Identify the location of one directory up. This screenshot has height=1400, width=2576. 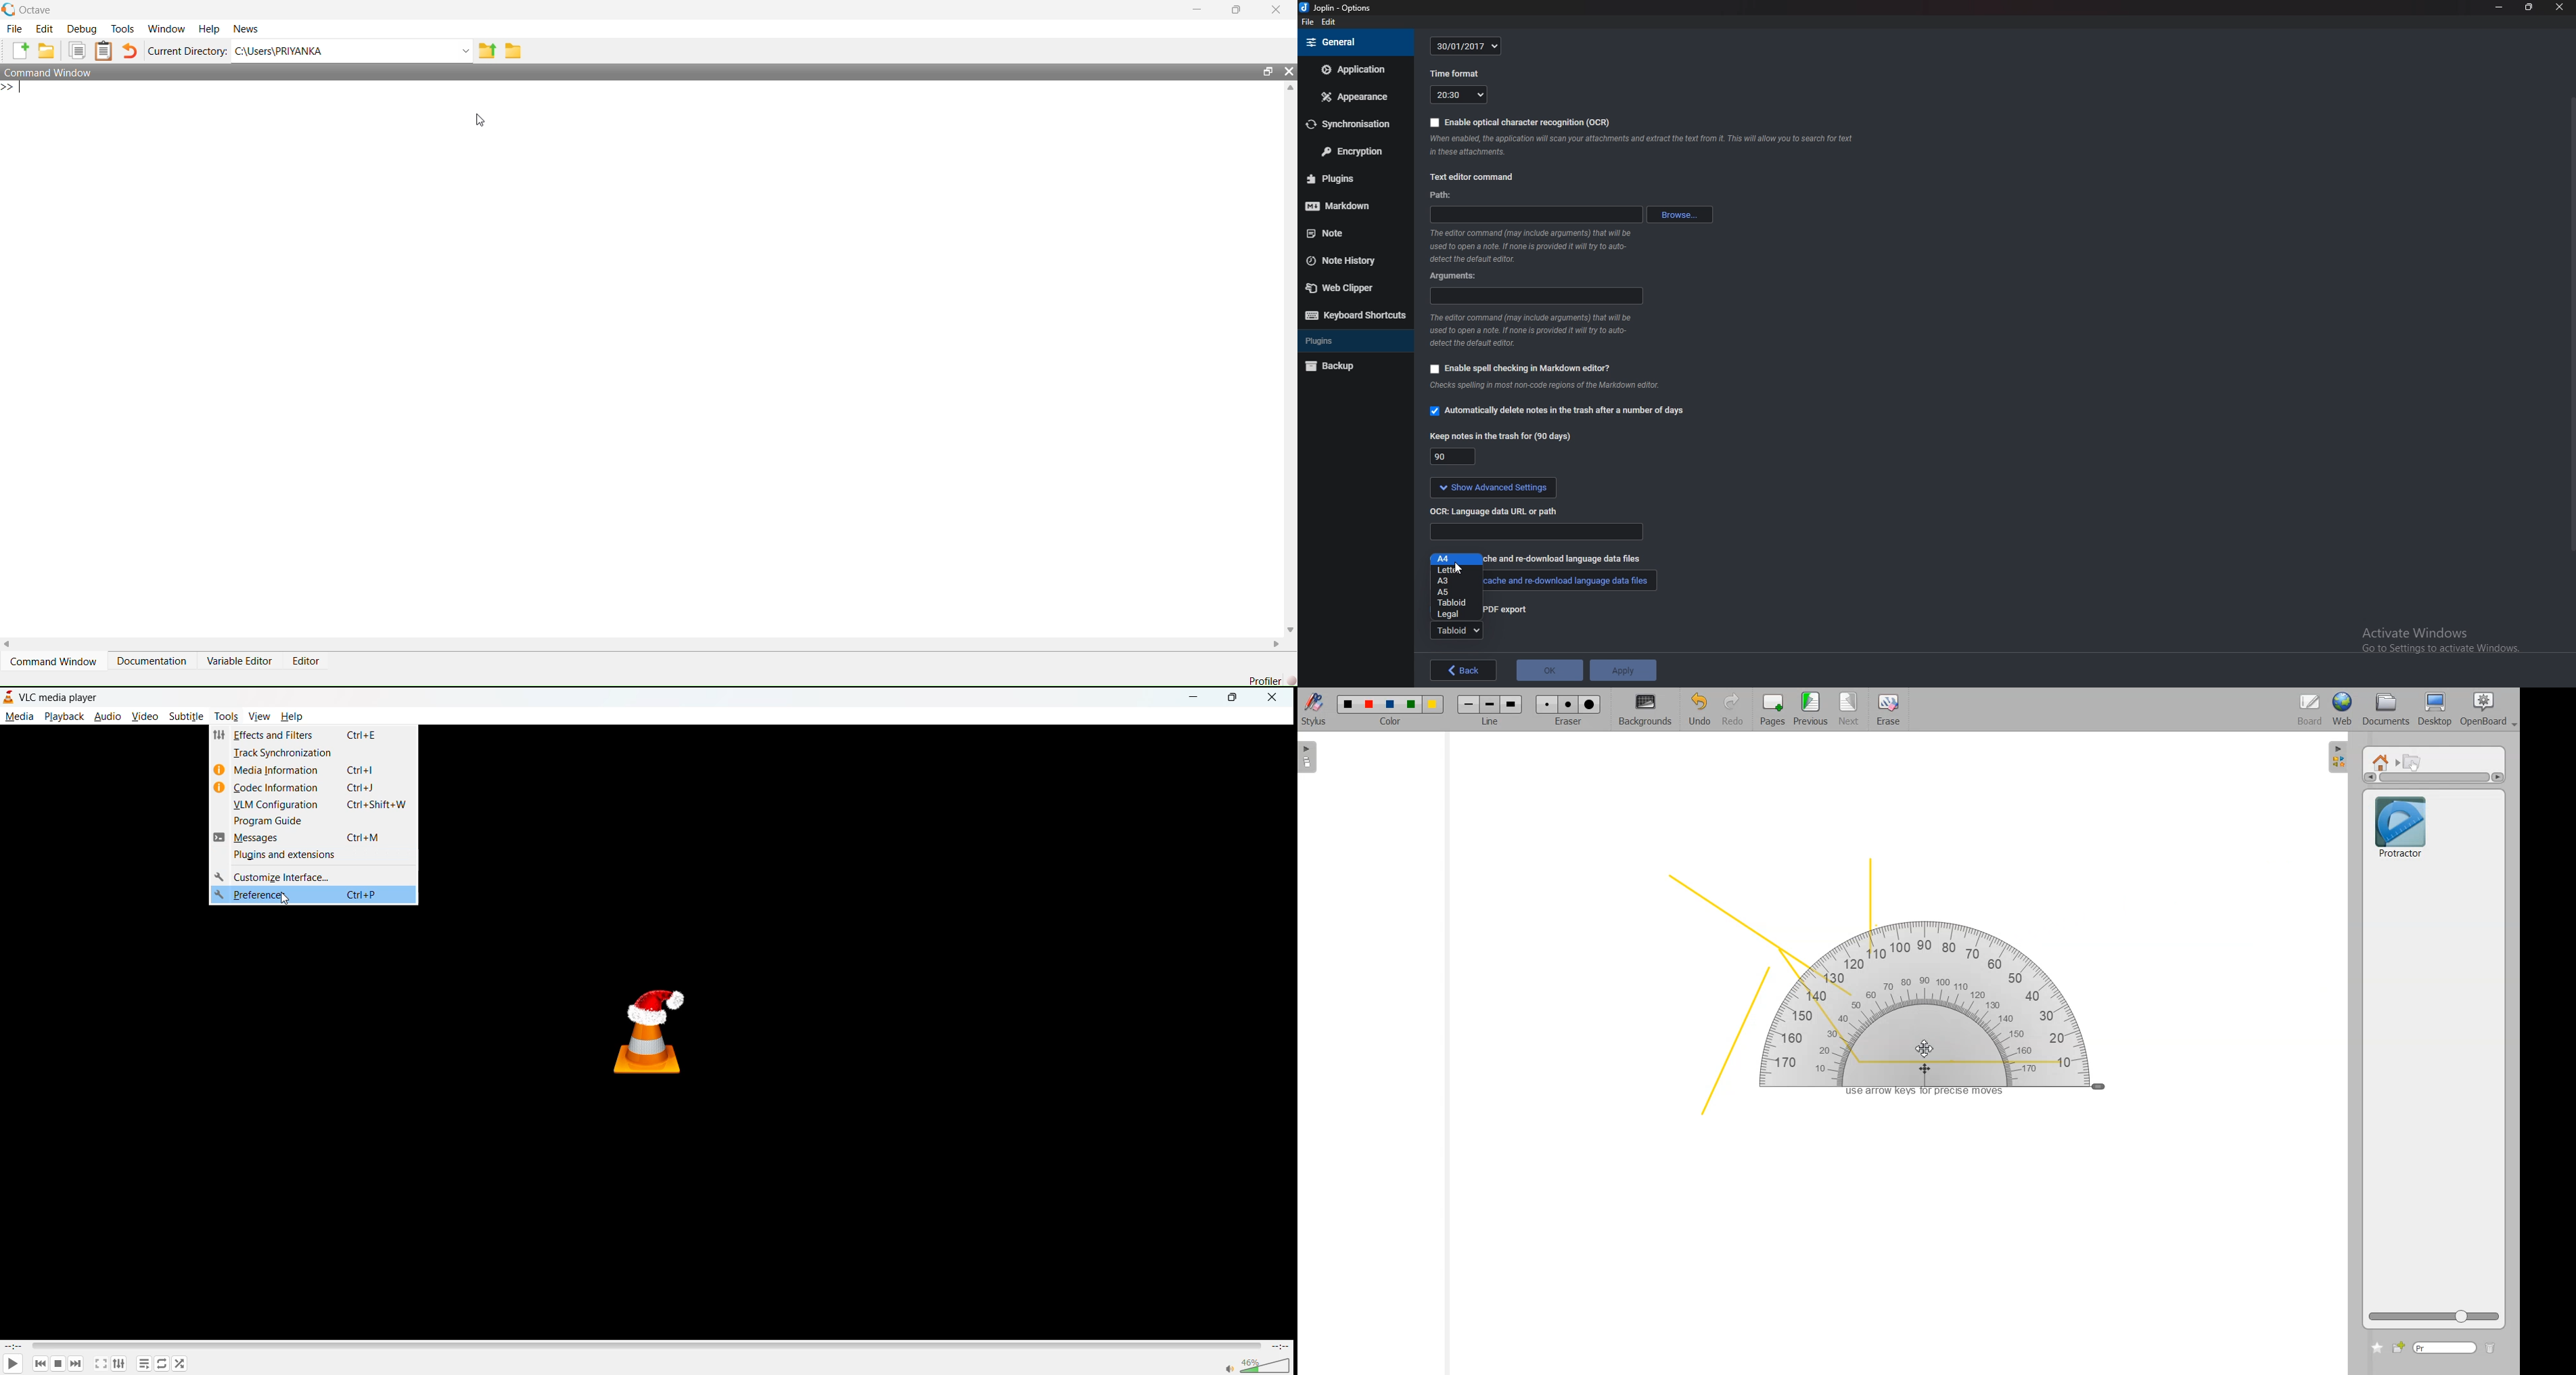
(487, 50).